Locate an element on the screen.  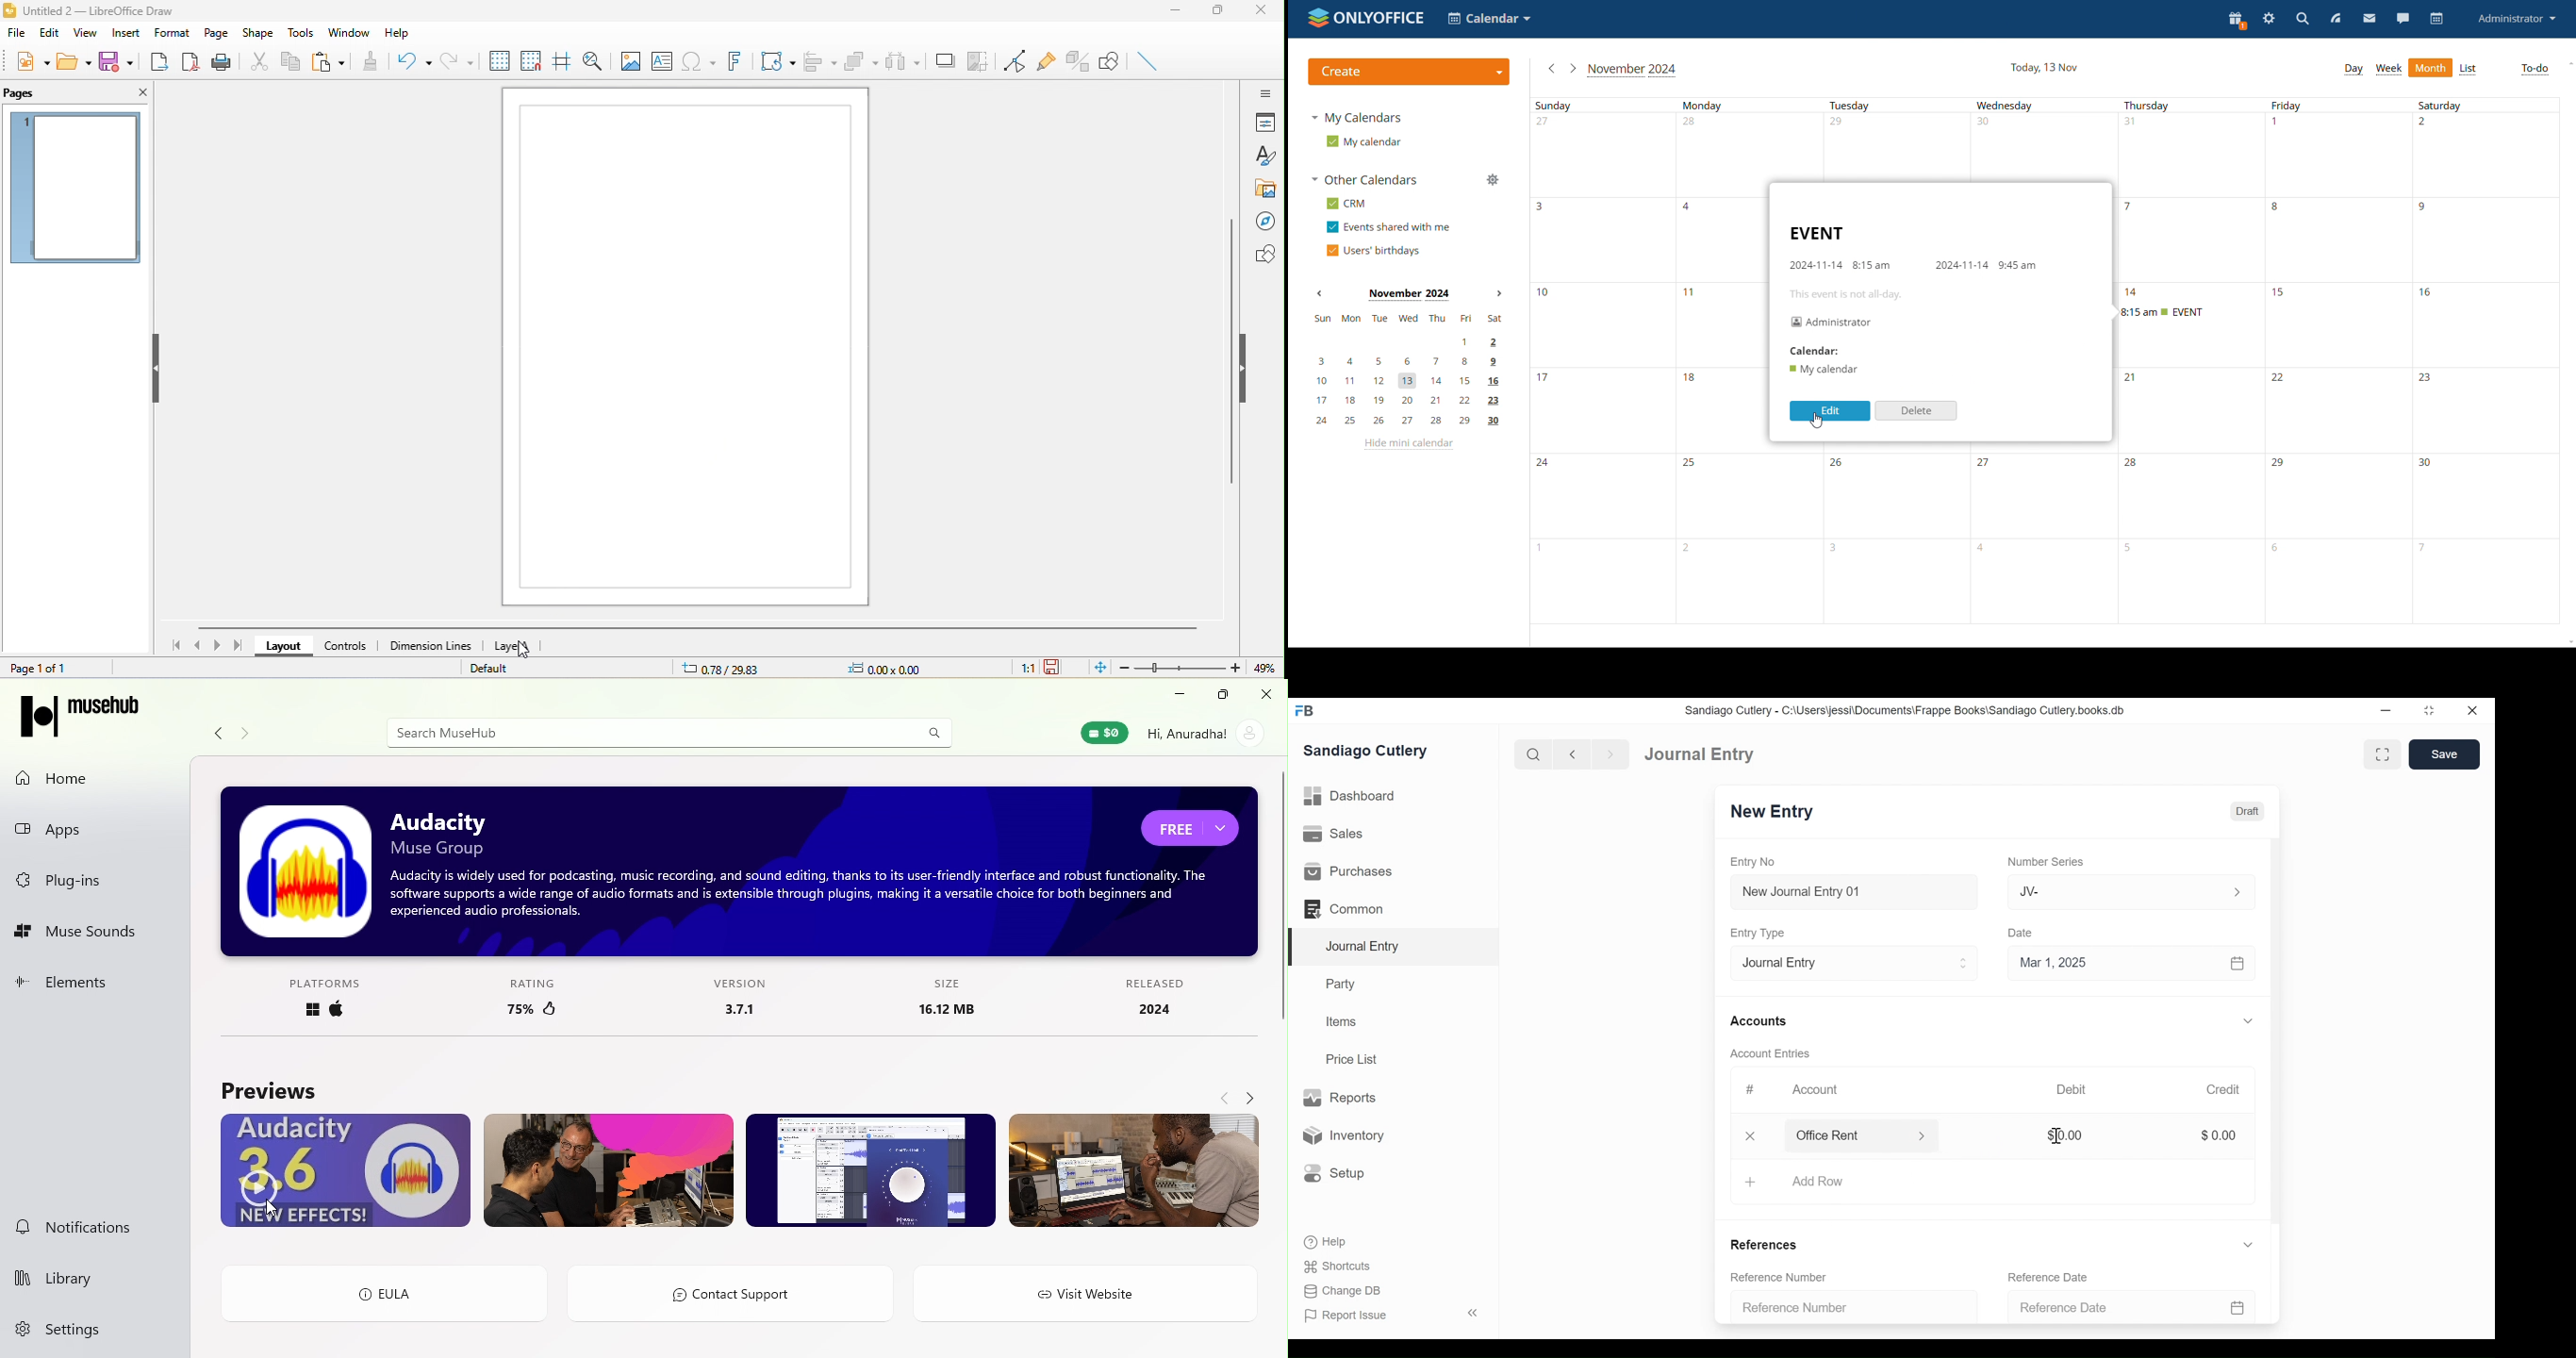
Reference Date is located at coordinates (2142, 1307).